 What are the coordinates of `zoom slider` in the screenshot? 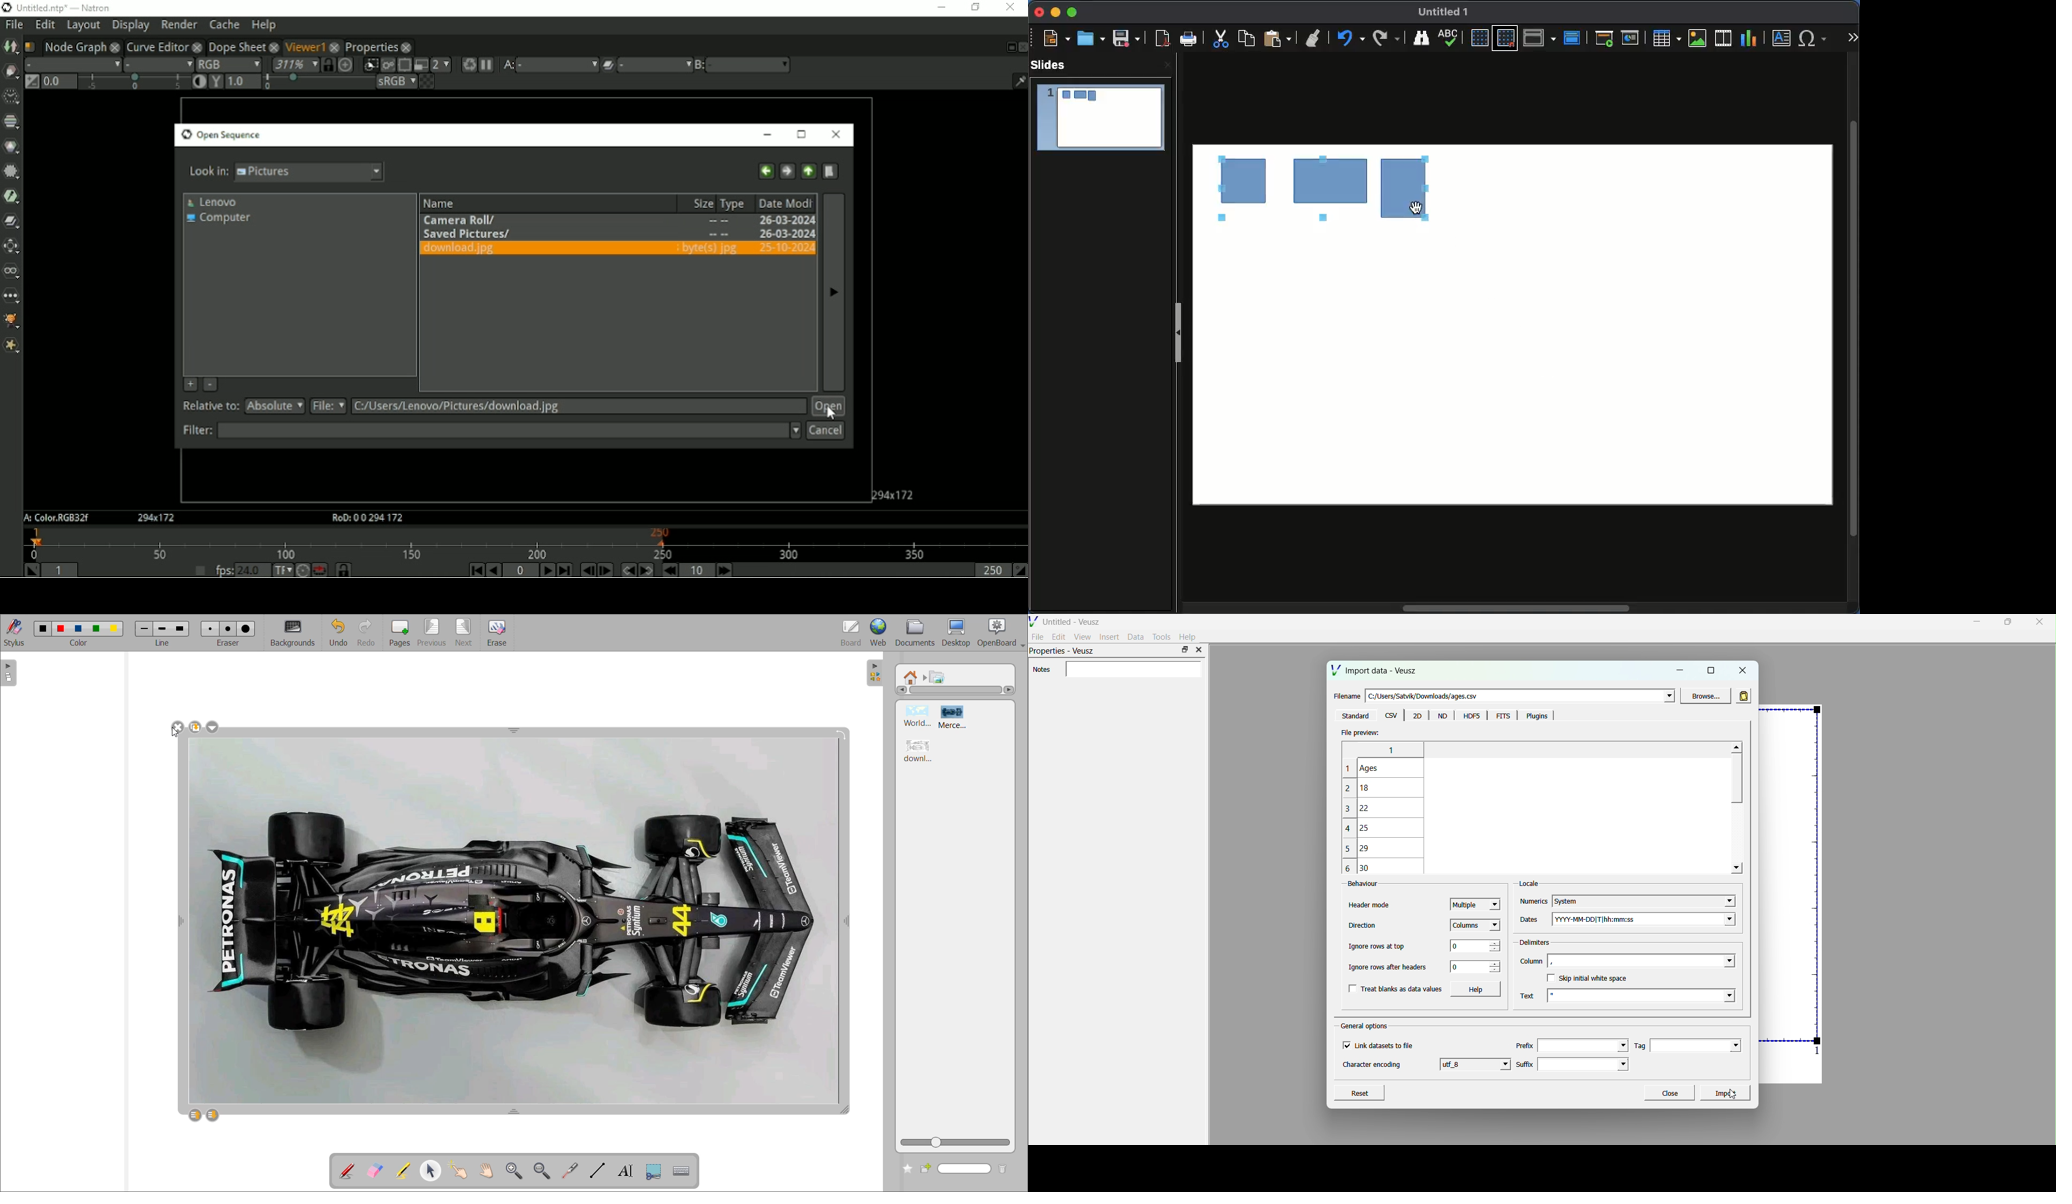 It's located at (954, 1142).